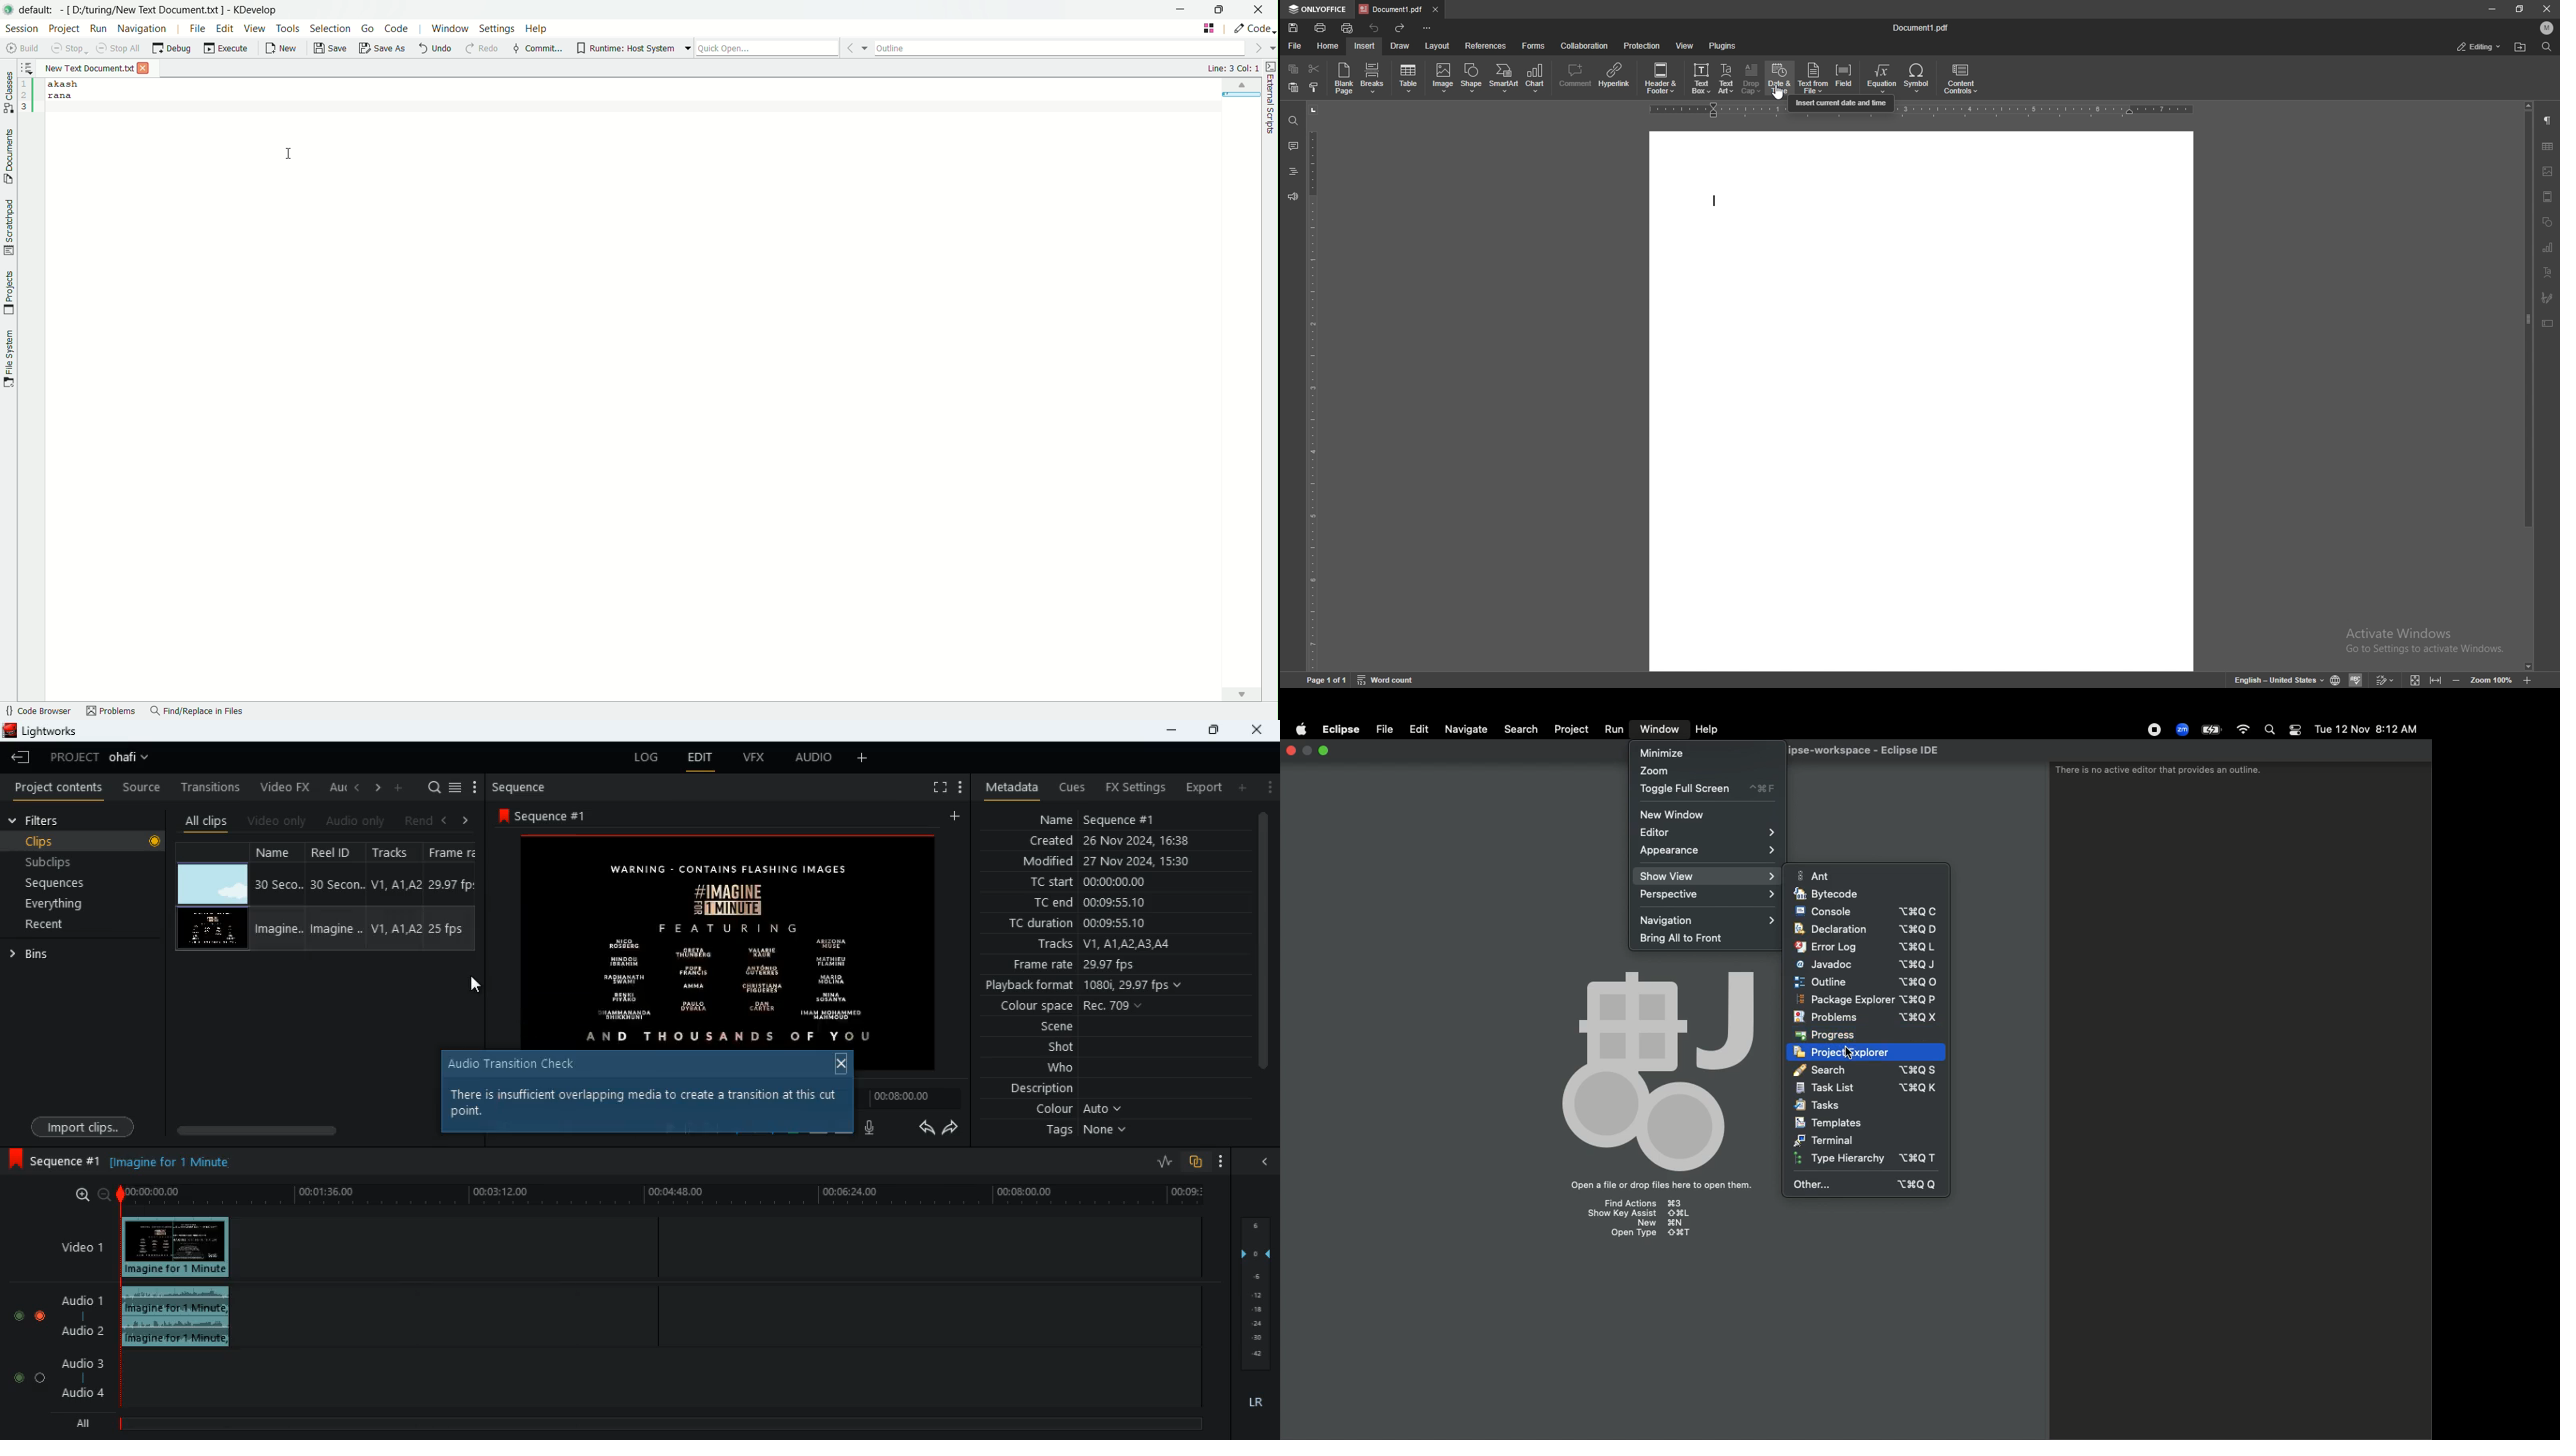 Image resolution: width=2576 pixels, height=1456 pixels. I want to click on Eclipse IDE workspace, so click(1870, 750).